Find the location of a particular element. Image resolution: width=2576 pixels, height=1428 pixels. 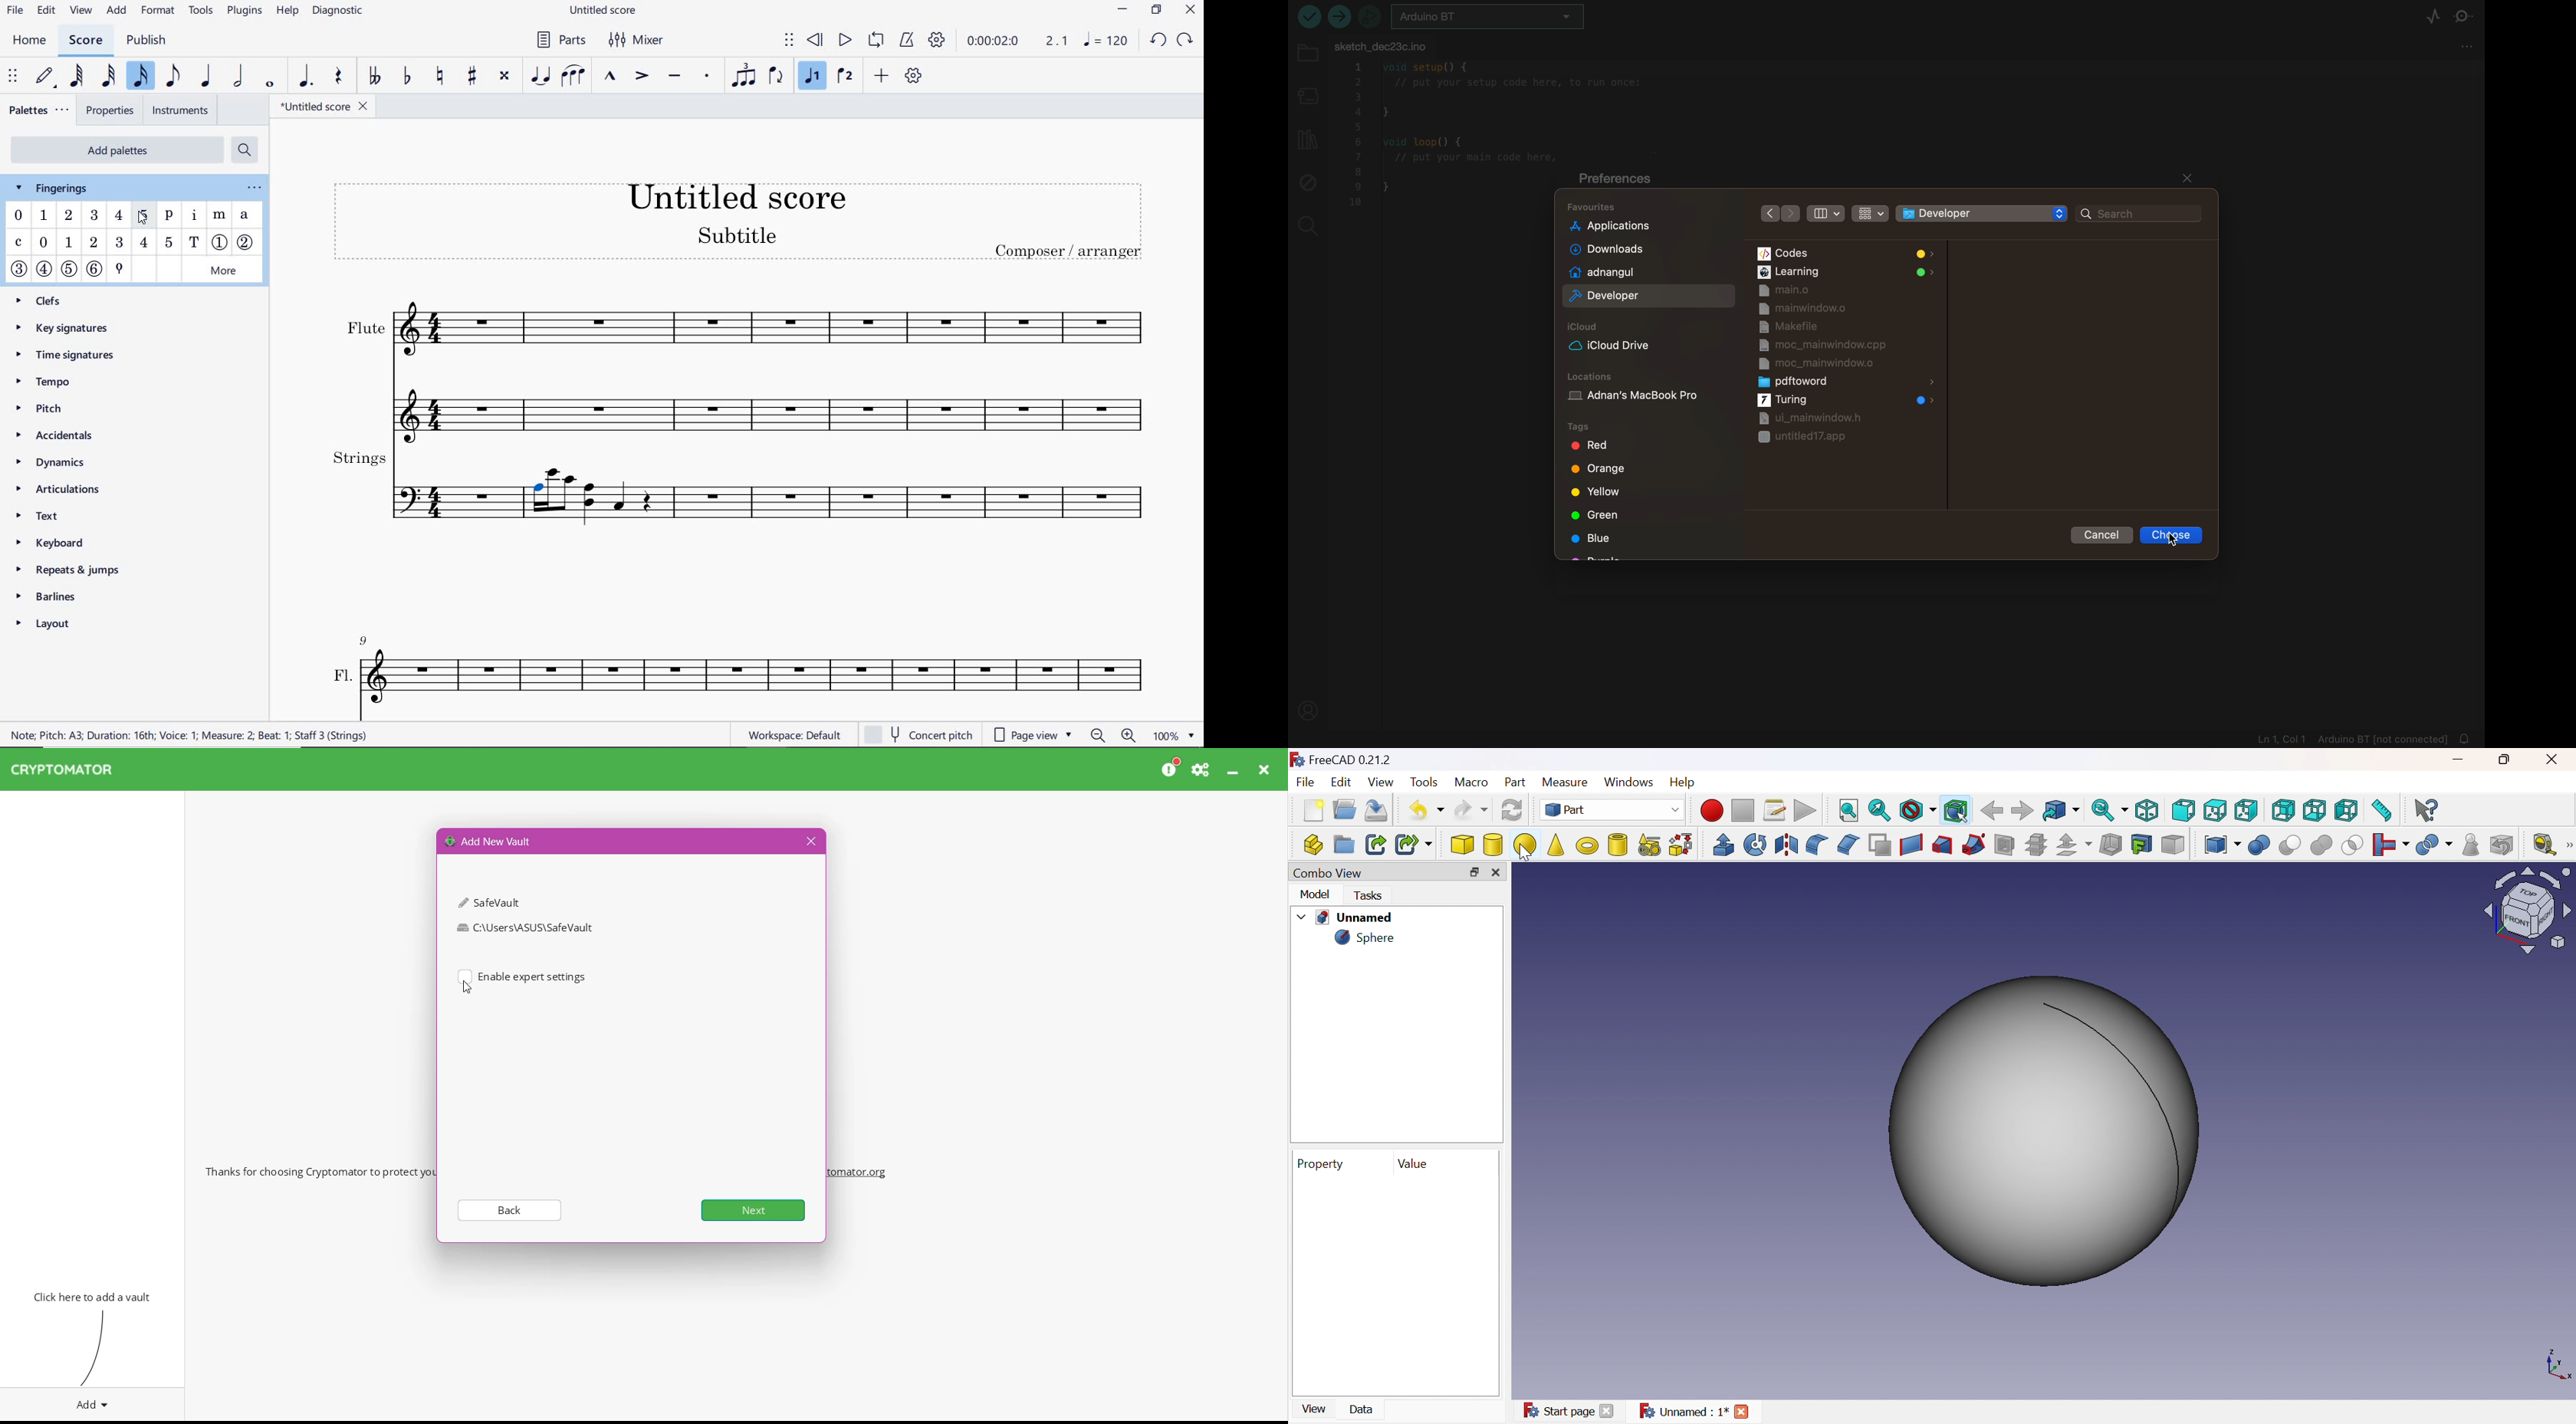

Open is located at coordinates (1344, 808).